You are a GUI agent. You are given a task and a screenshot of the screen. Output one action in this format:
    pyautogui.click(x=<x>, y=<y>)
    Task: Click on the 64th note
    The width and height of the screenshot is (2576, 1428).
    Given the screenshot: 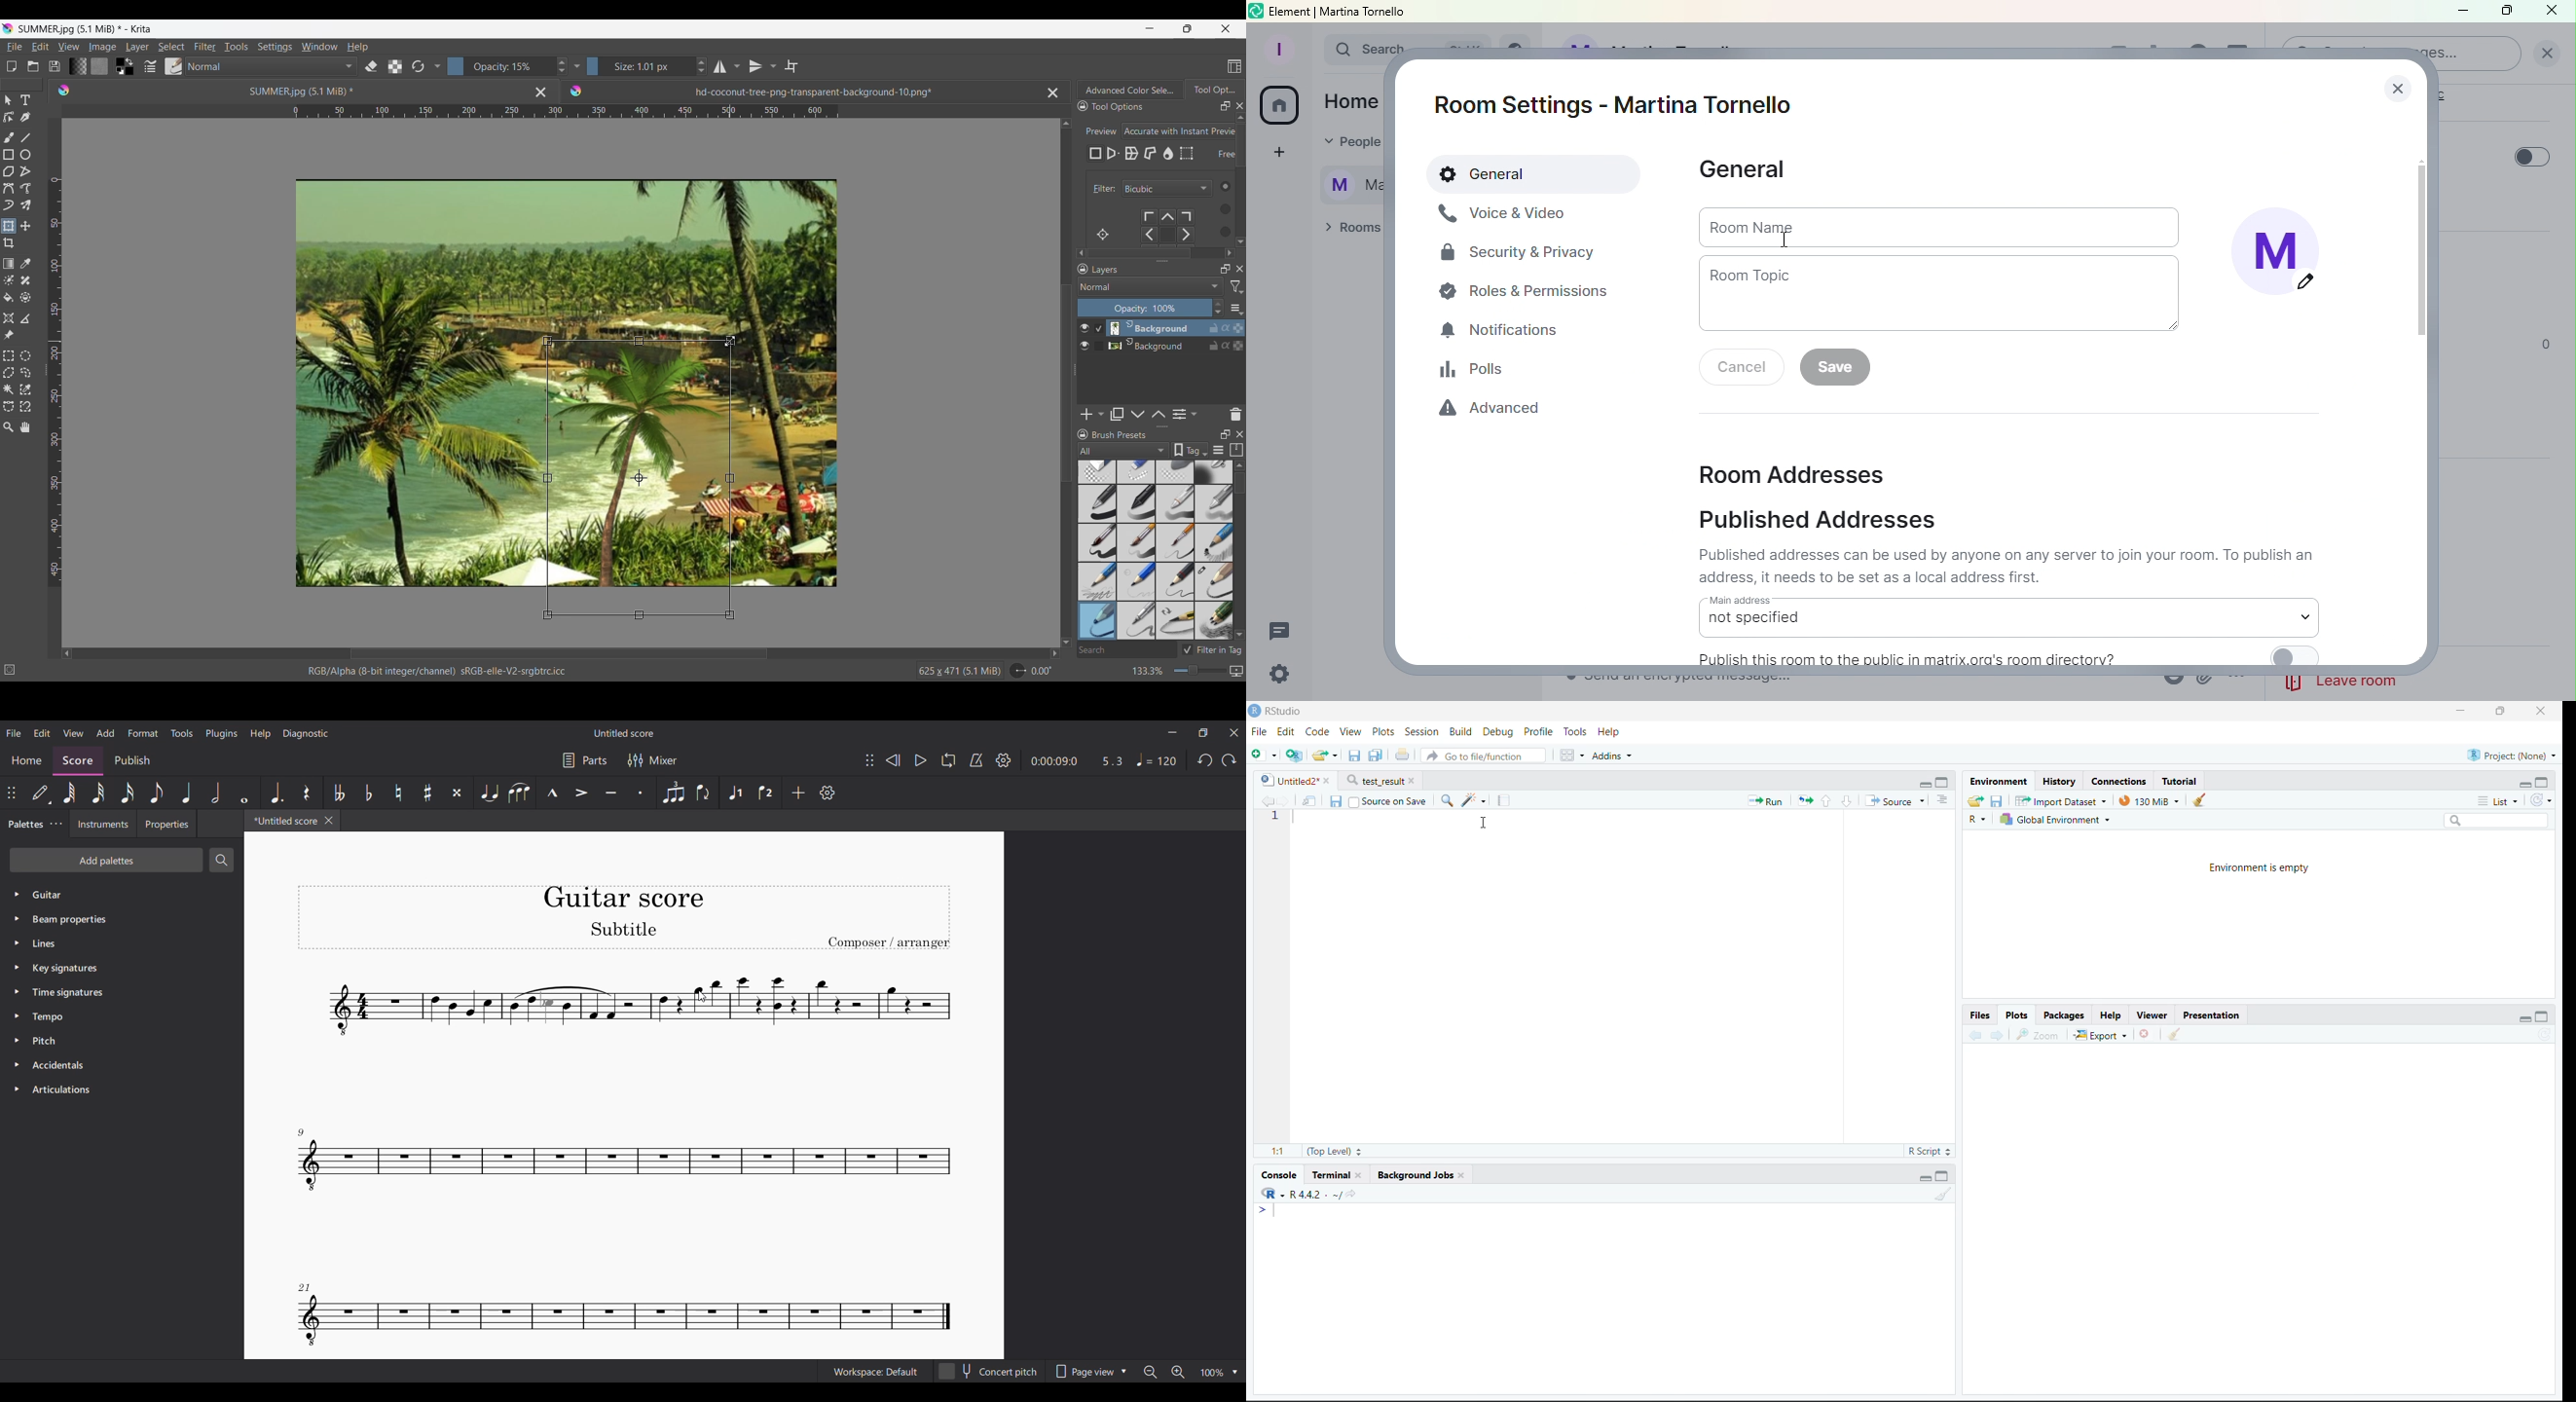 What is the action you would take?
    pyautogui.click(x=69, y=793)
    